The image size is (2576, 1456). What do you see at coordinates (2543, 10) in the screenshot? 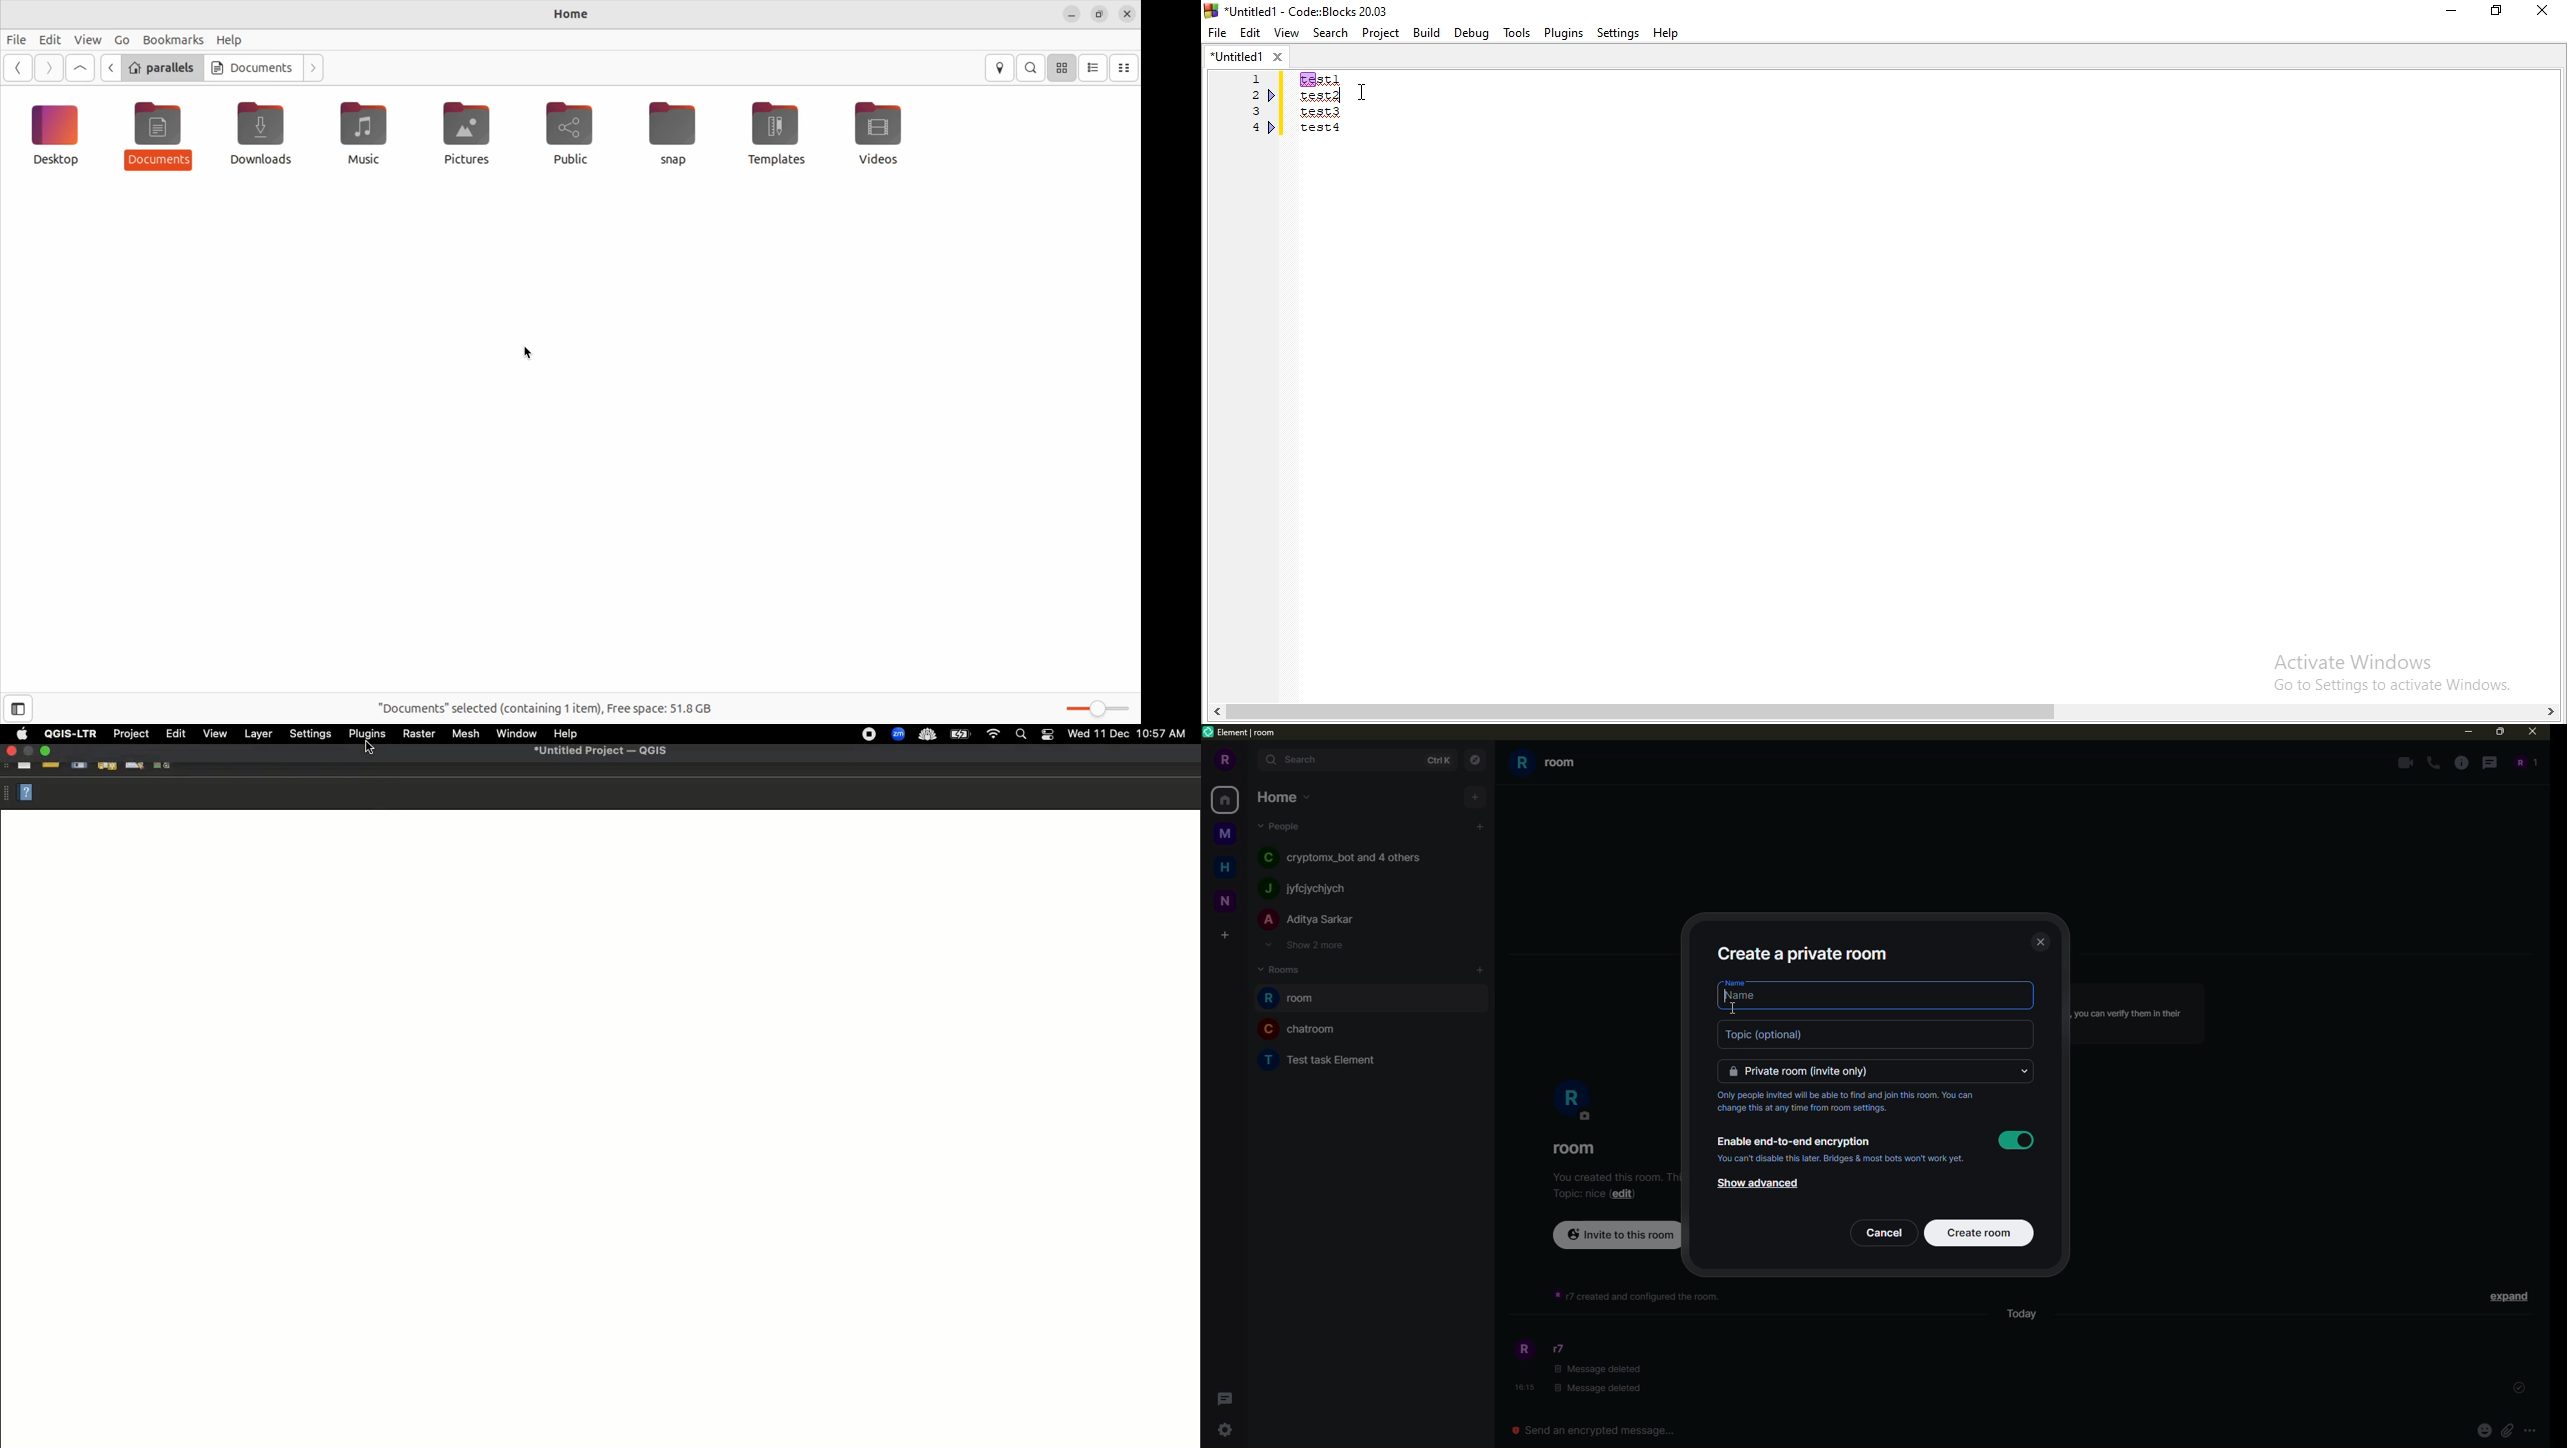
I see `Close` at bounding box center [2543, 10].